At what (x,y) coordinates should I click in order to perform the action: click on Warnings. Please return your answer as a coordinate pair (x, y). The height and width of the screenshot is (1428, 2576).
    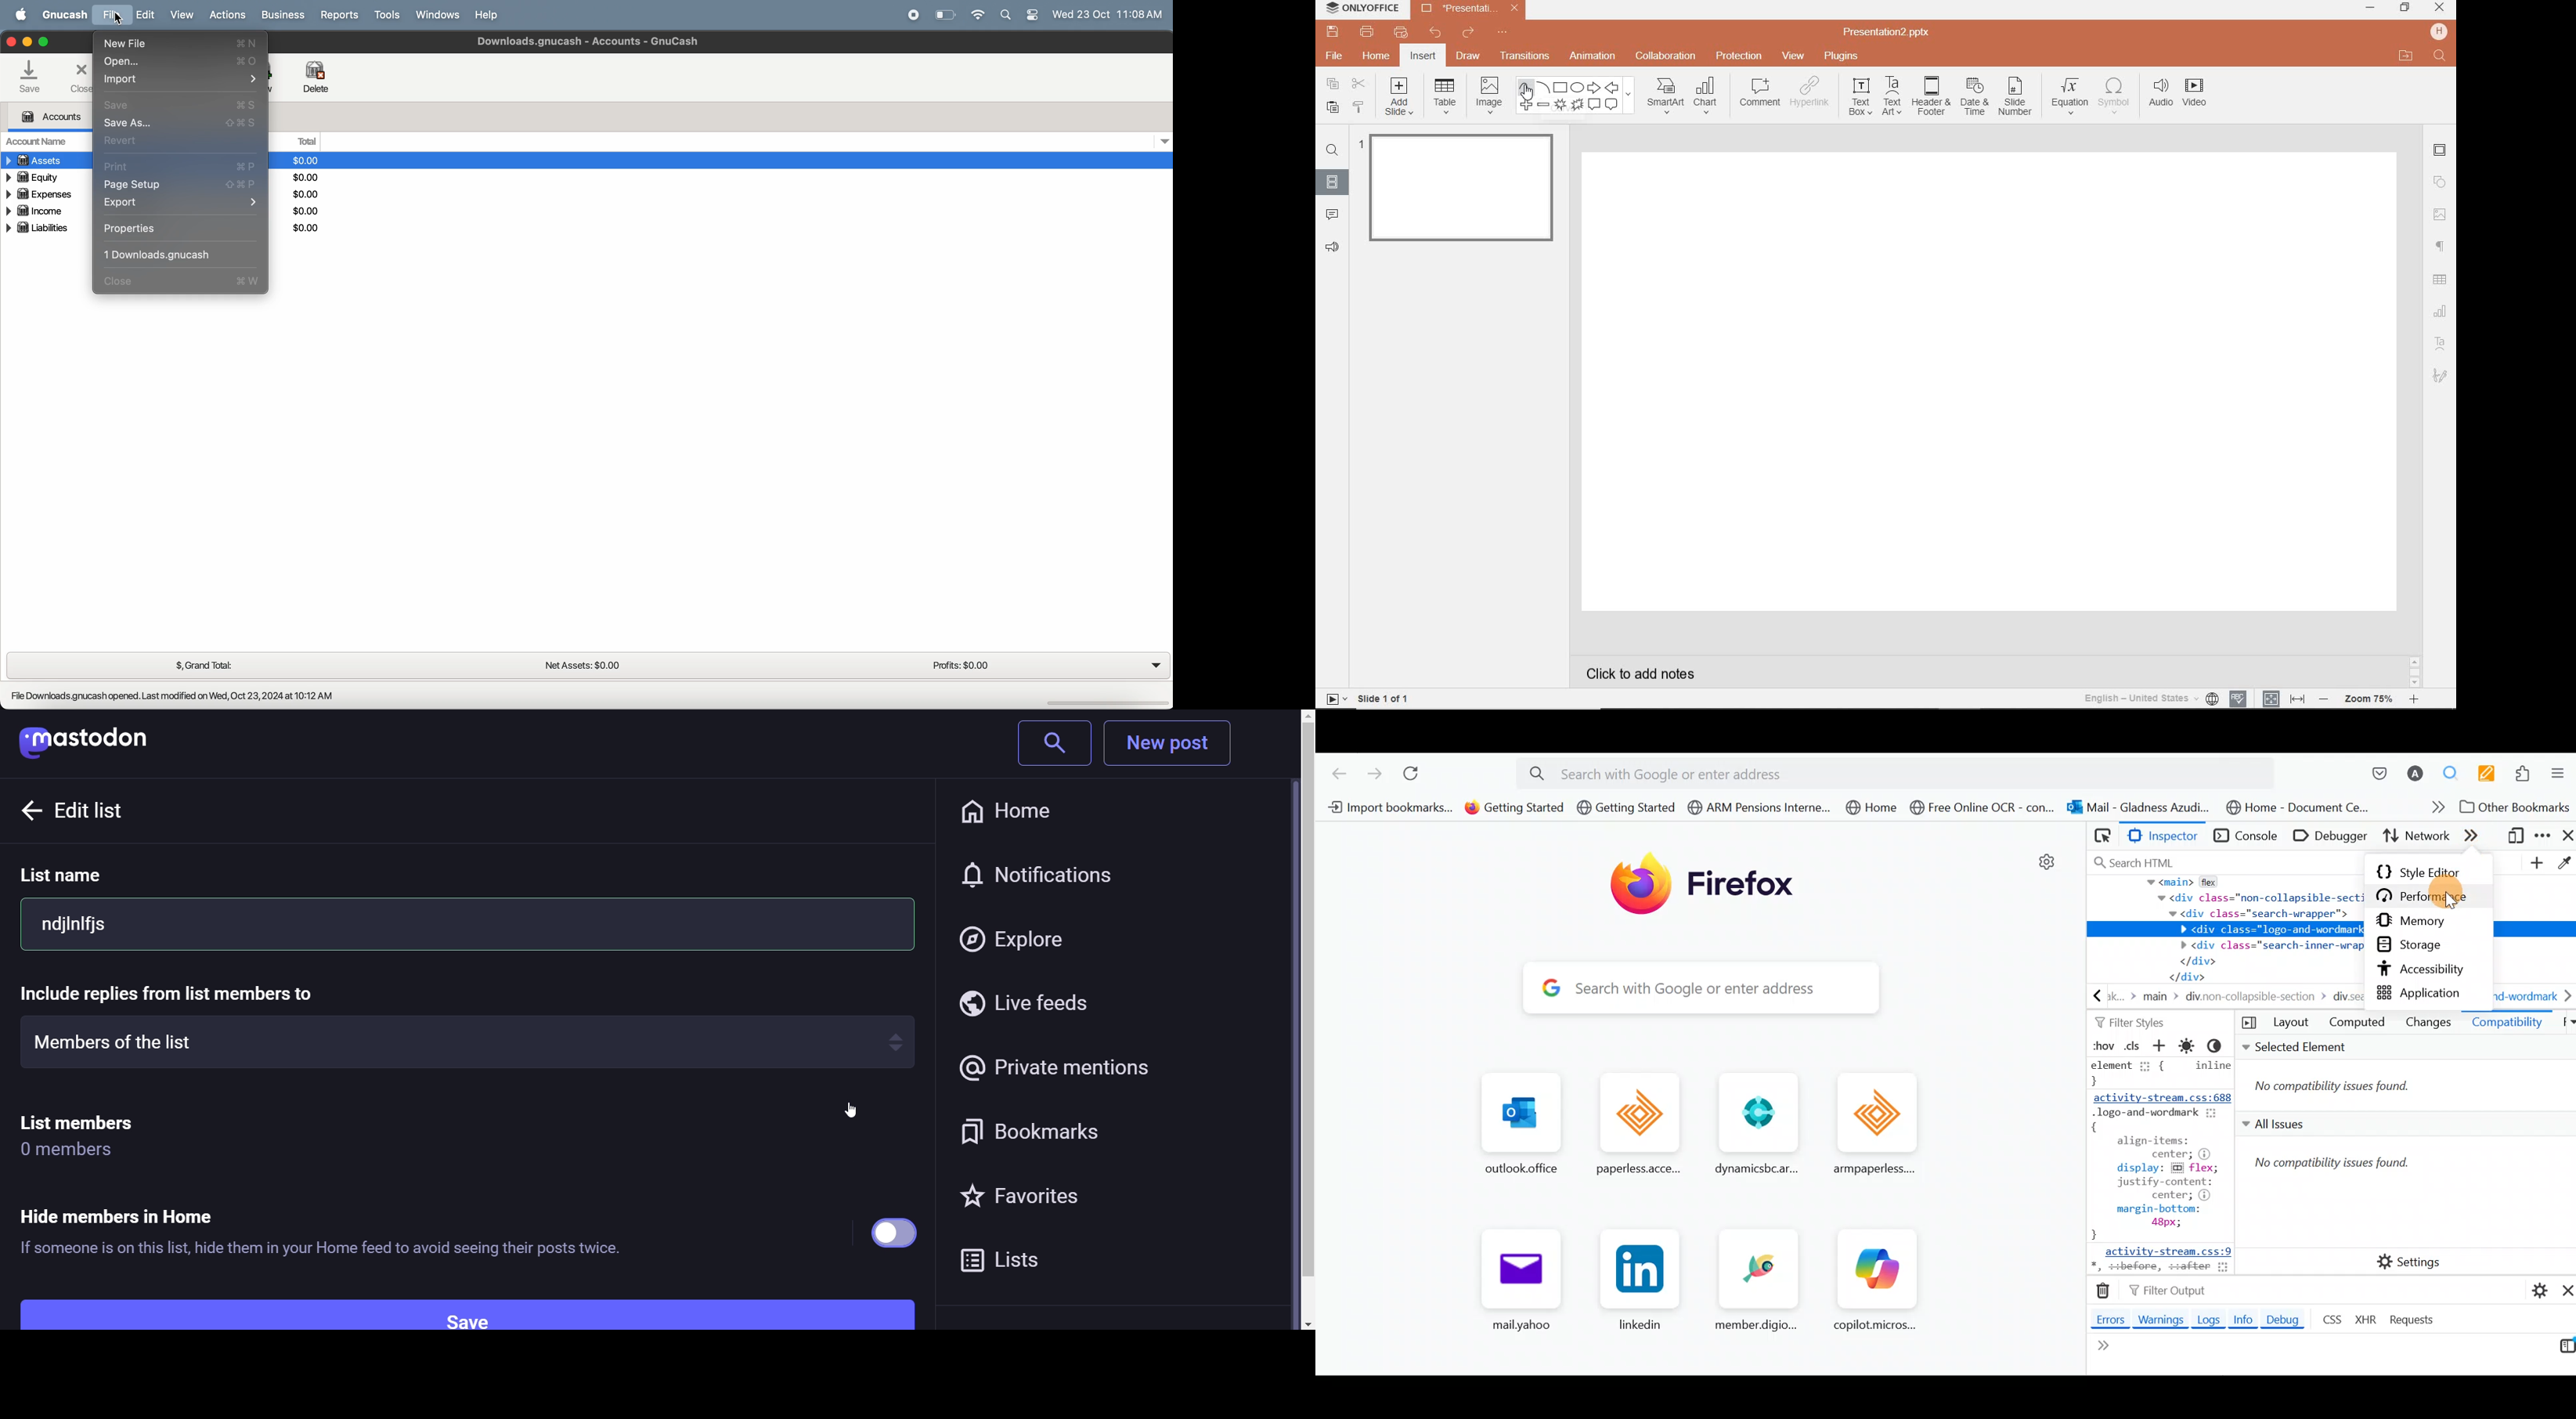
    Looking at the image, I should click on (2163, 1321).